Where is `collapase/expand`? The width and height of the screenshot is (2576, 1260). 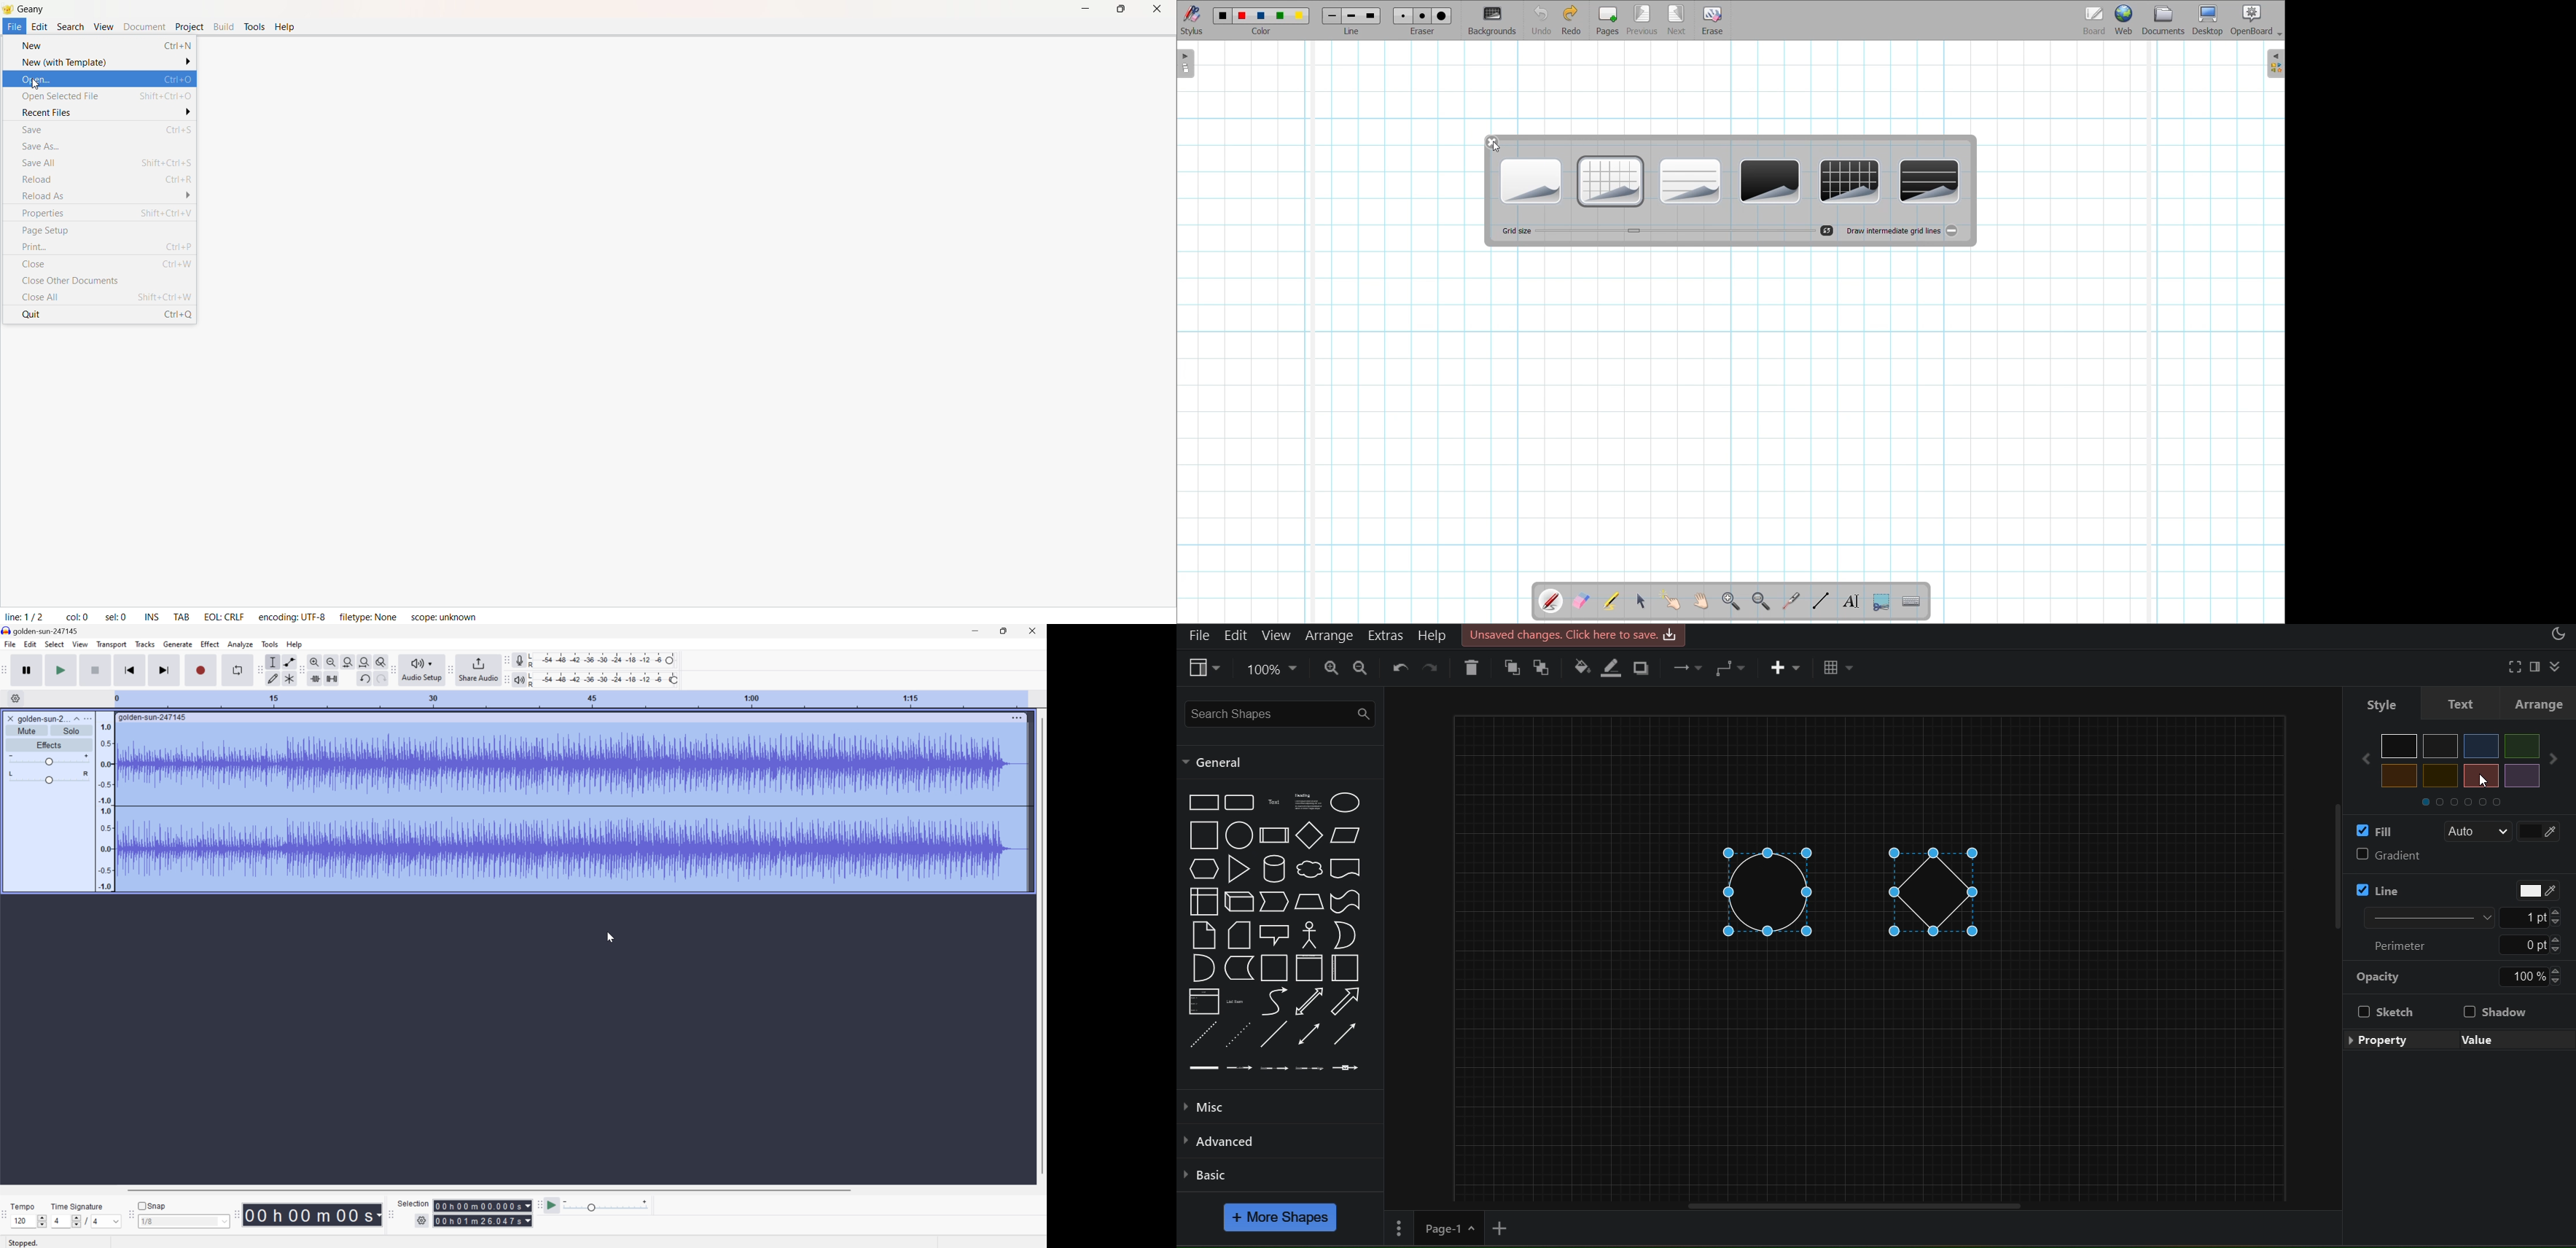 collapase/expand is located at coordinates (2554, 665).